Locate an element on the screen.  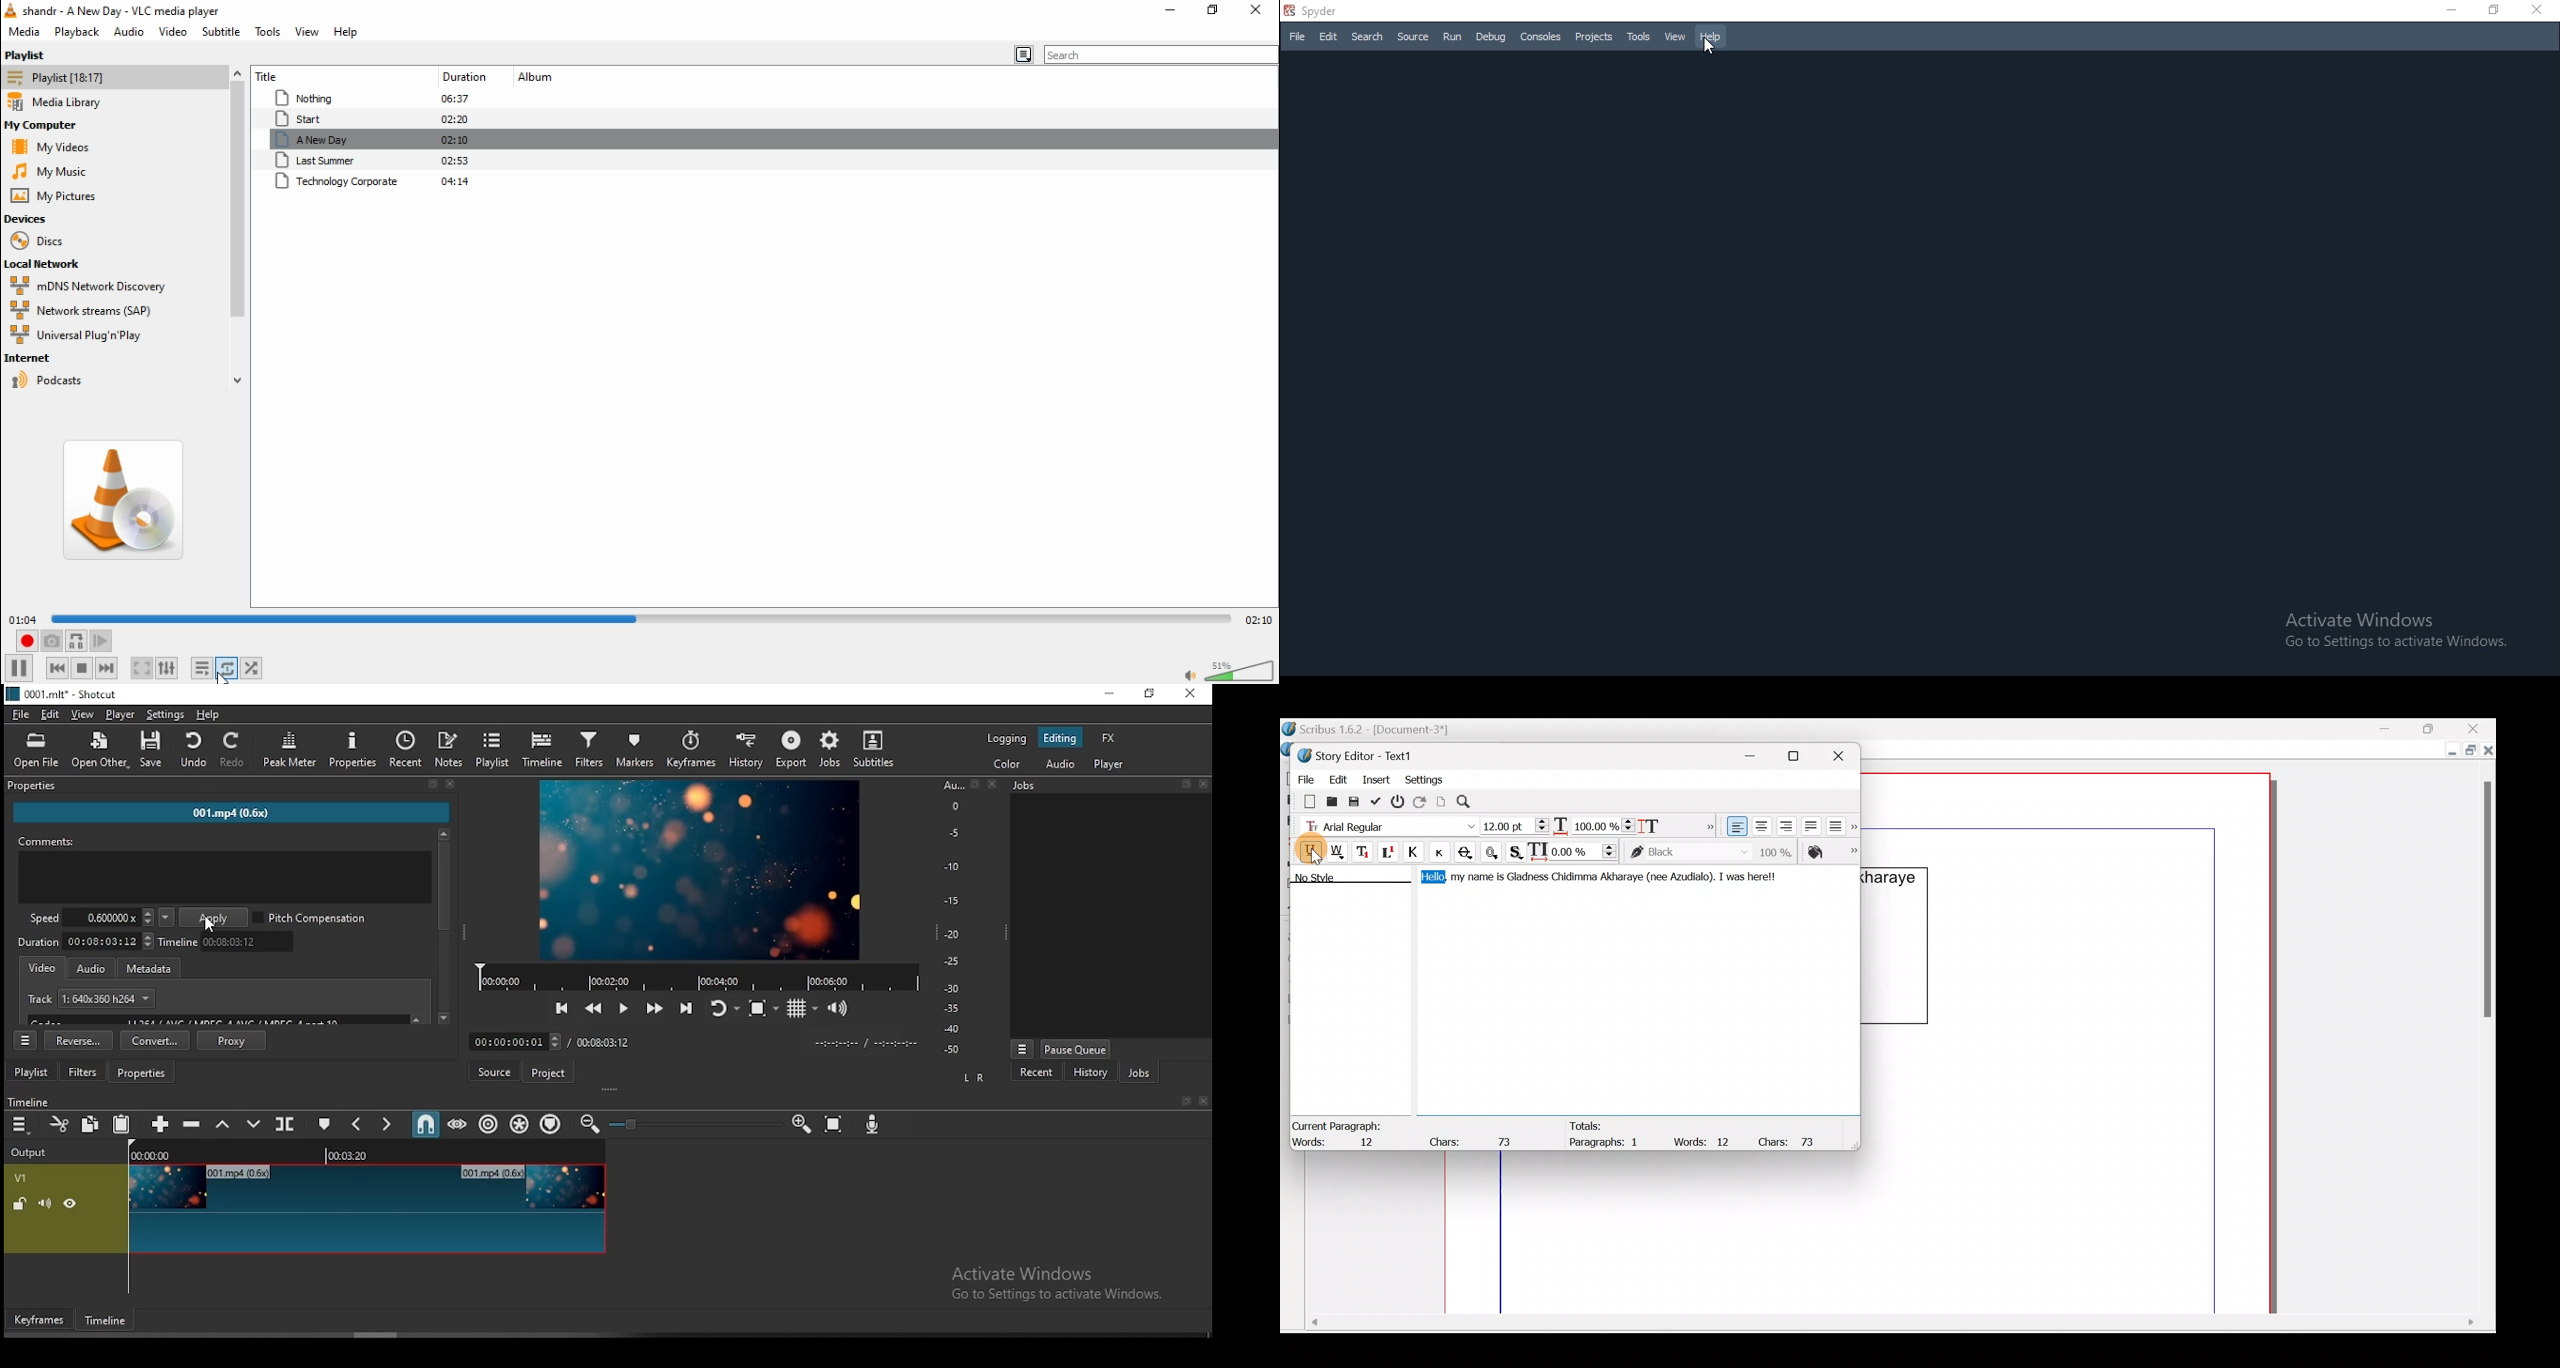
player is located at coordinates (1109, 764).